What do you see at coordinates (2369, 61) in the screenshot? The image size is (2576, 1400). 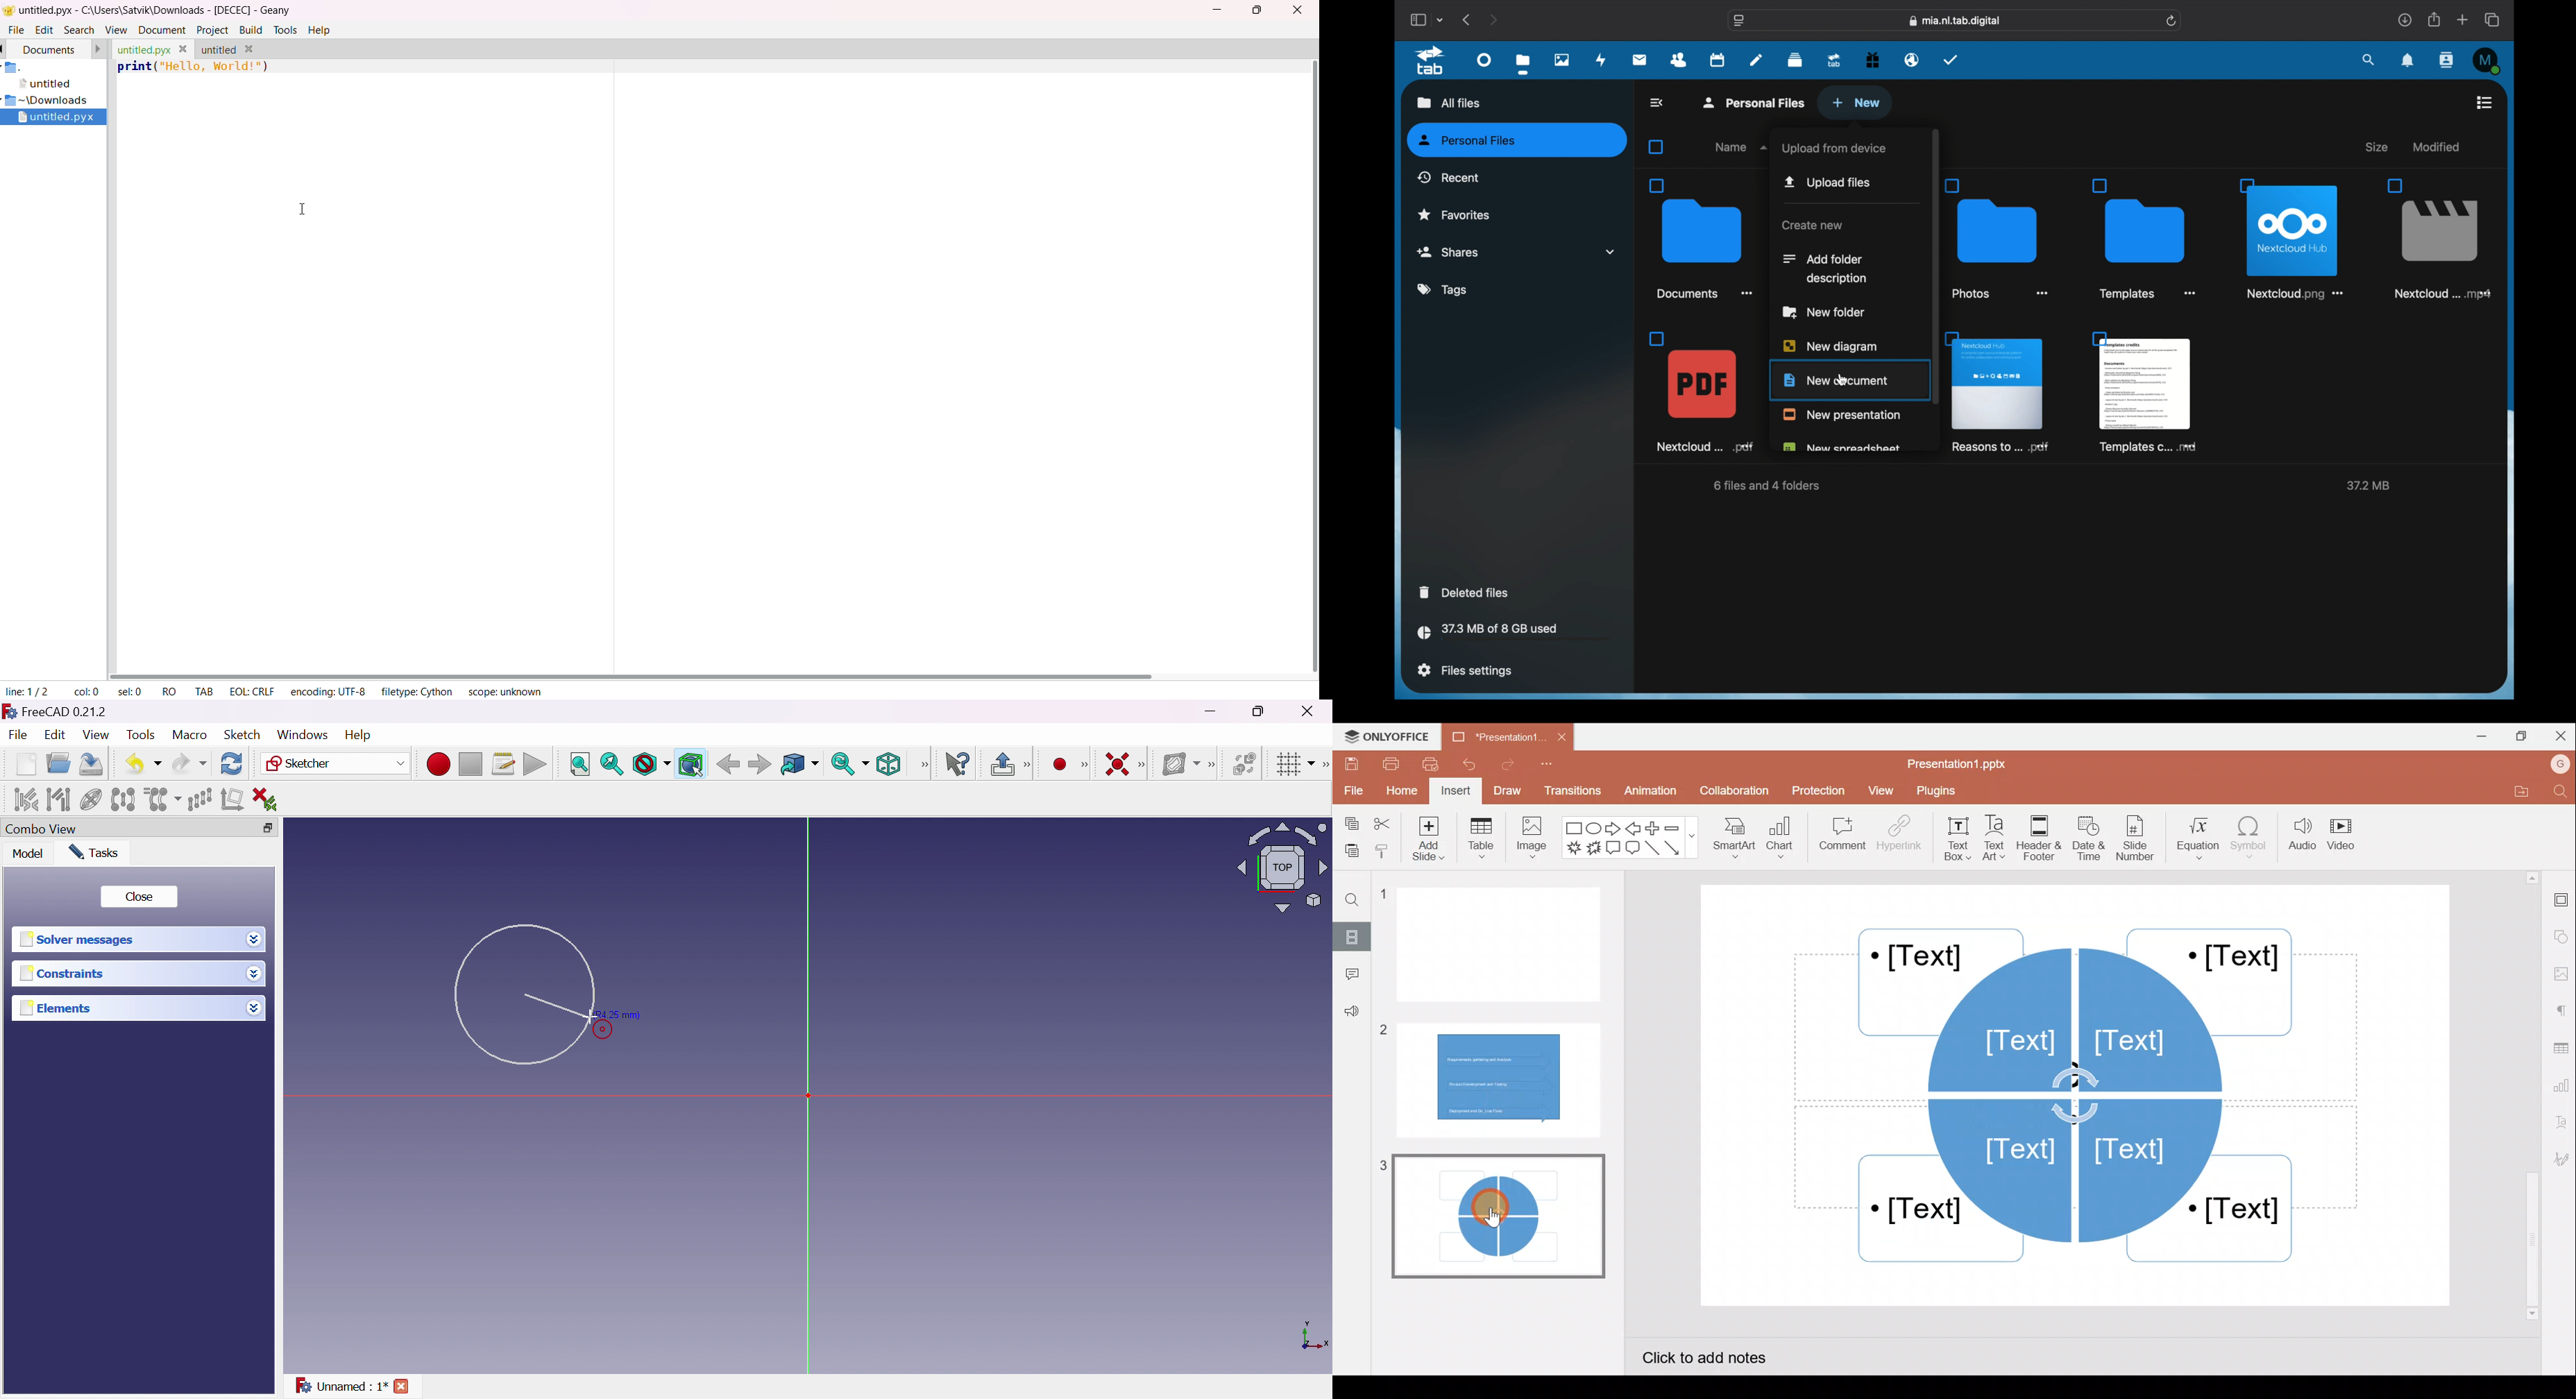 I see `search` at bounding box center [2369, 61].